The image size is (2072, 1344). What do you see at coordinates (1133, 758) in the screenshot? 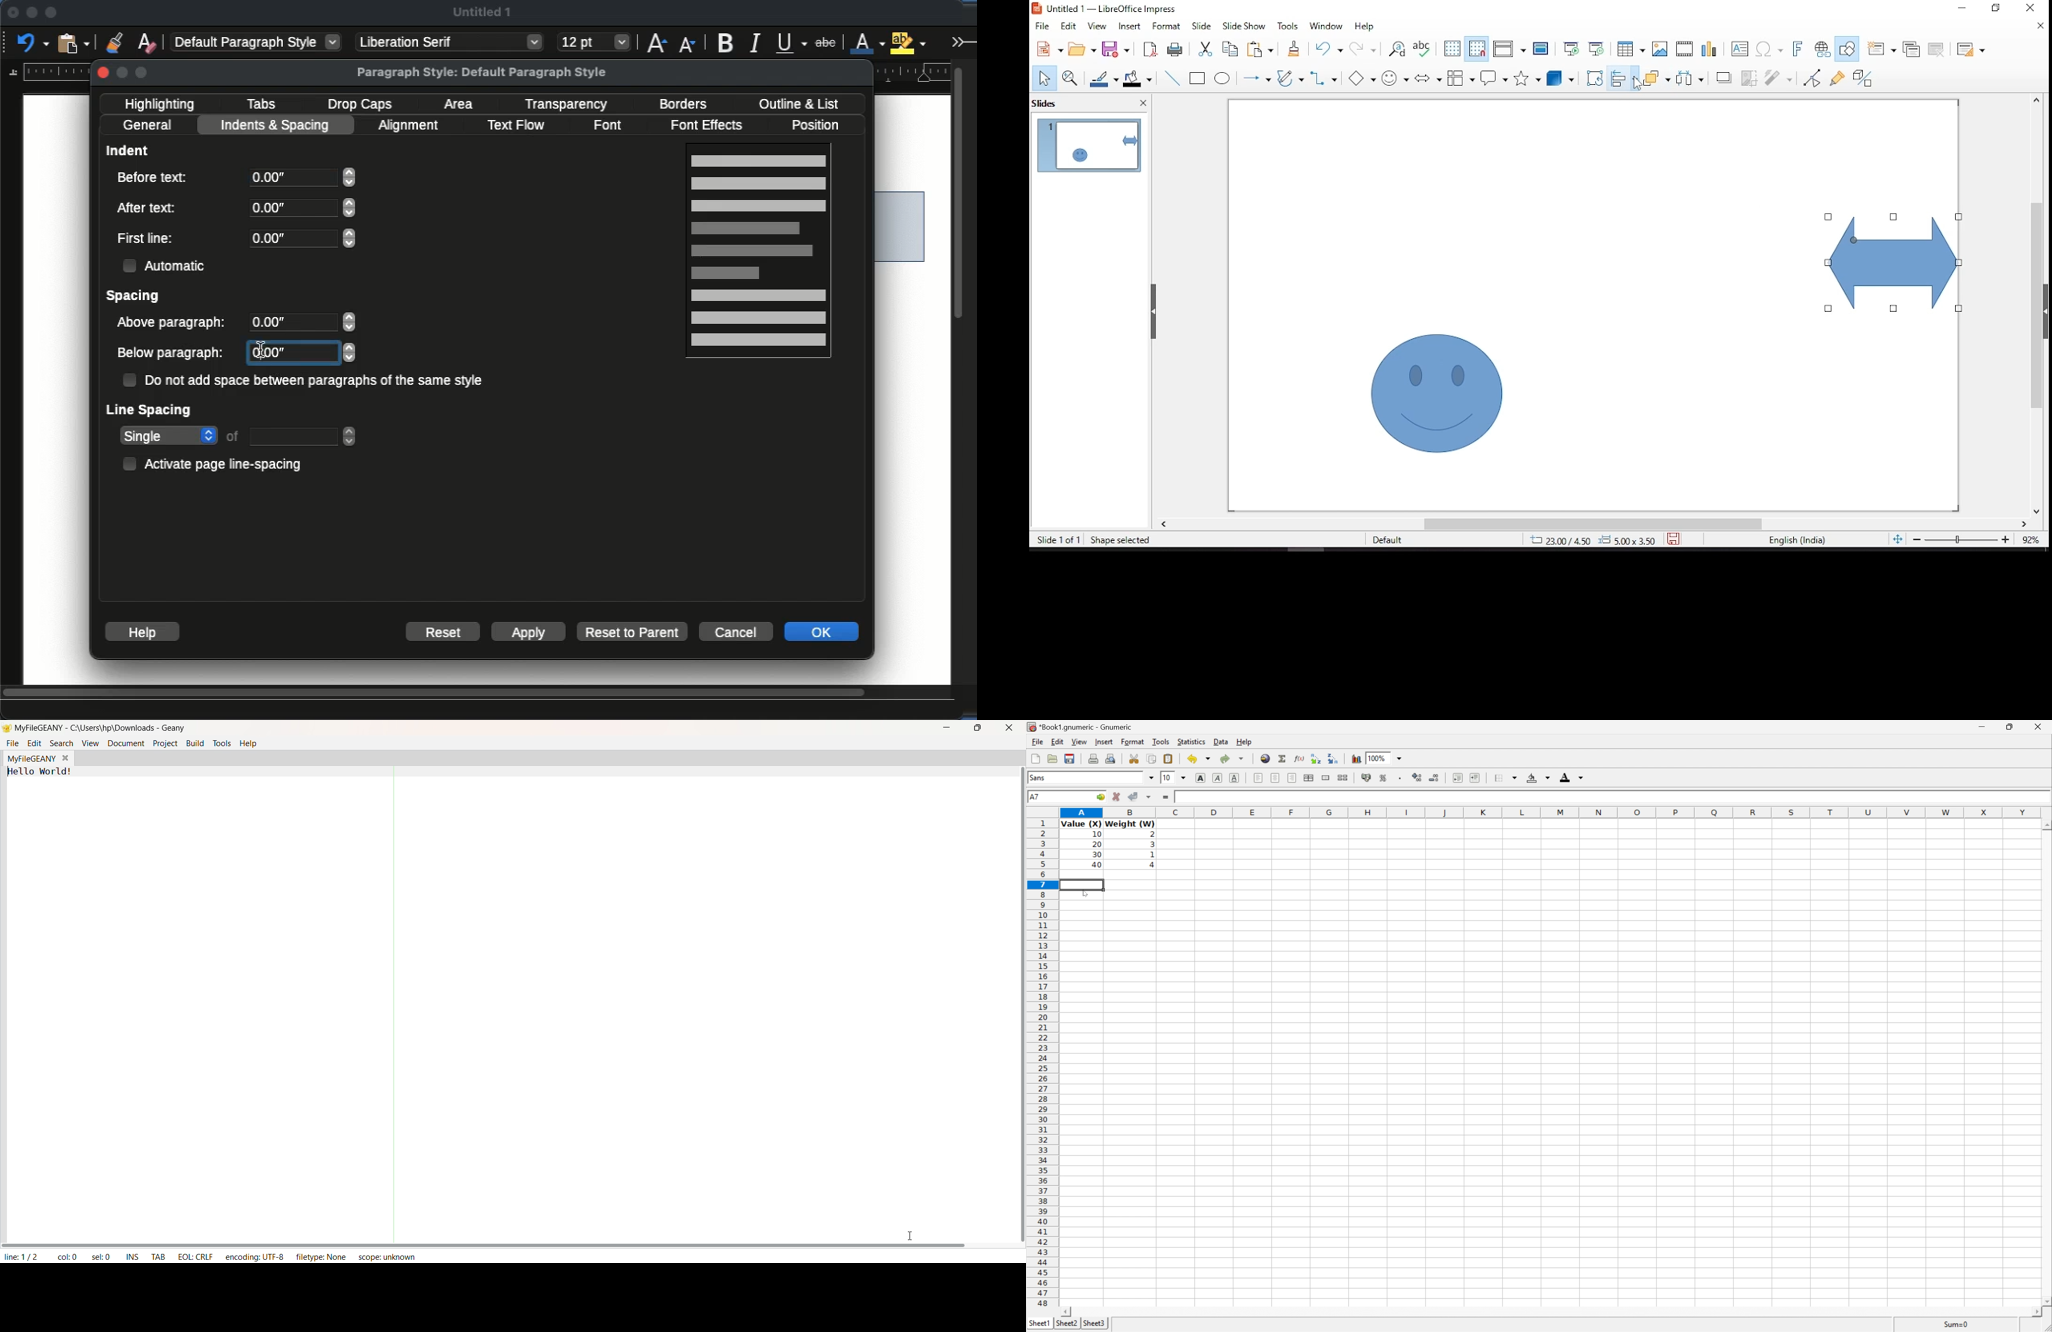
I see `Cut selection` at bounding box center [1133, 758].